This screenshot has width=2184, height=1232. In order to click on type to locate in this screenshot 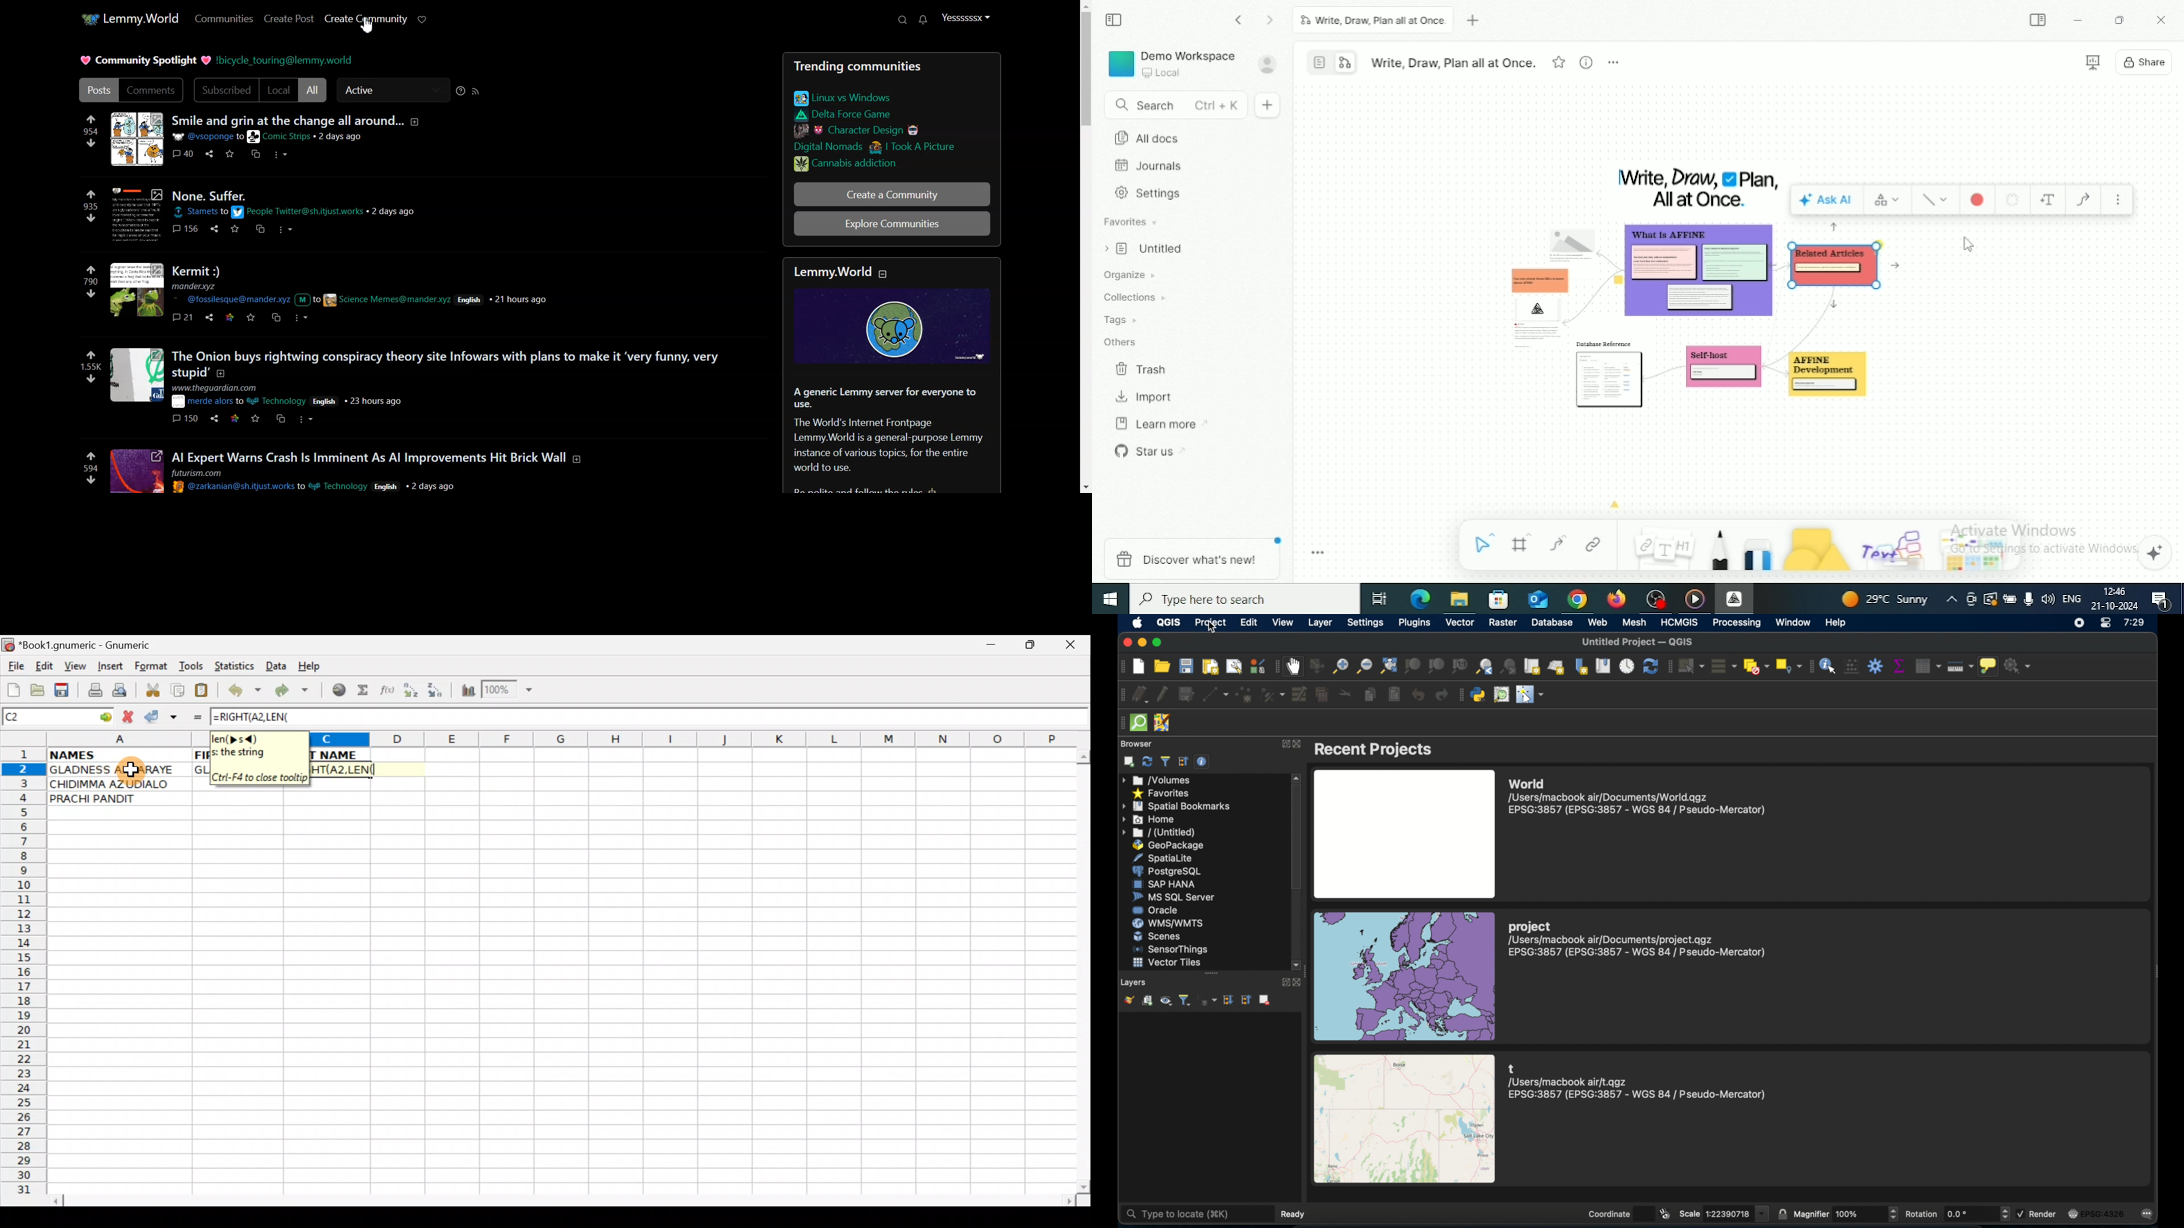, I will do `click(1197, 1214)`.